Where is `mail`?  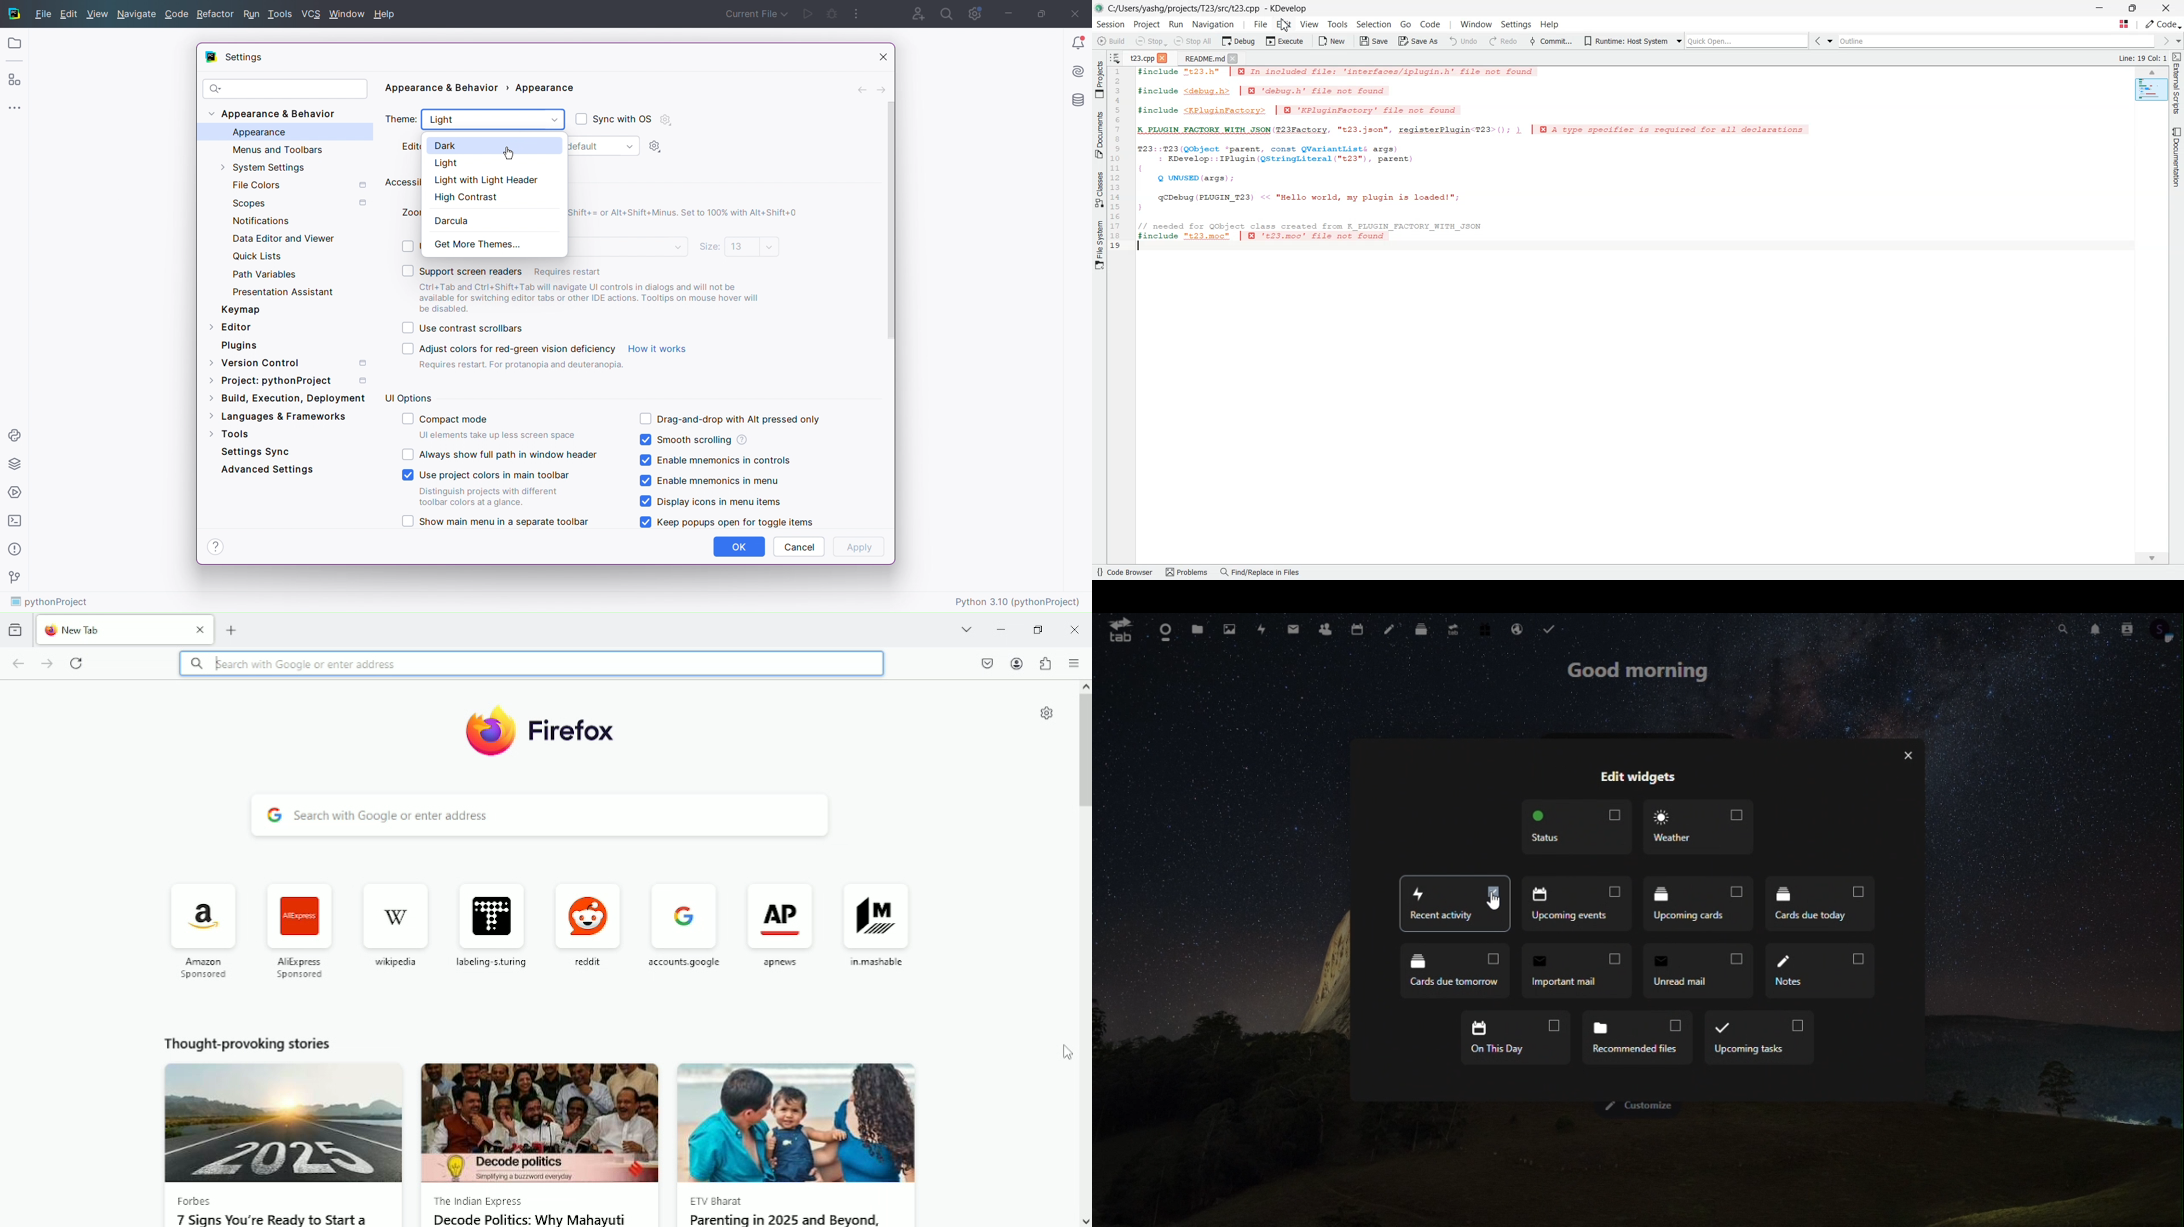
mail is located at coordinates (1294, 629).